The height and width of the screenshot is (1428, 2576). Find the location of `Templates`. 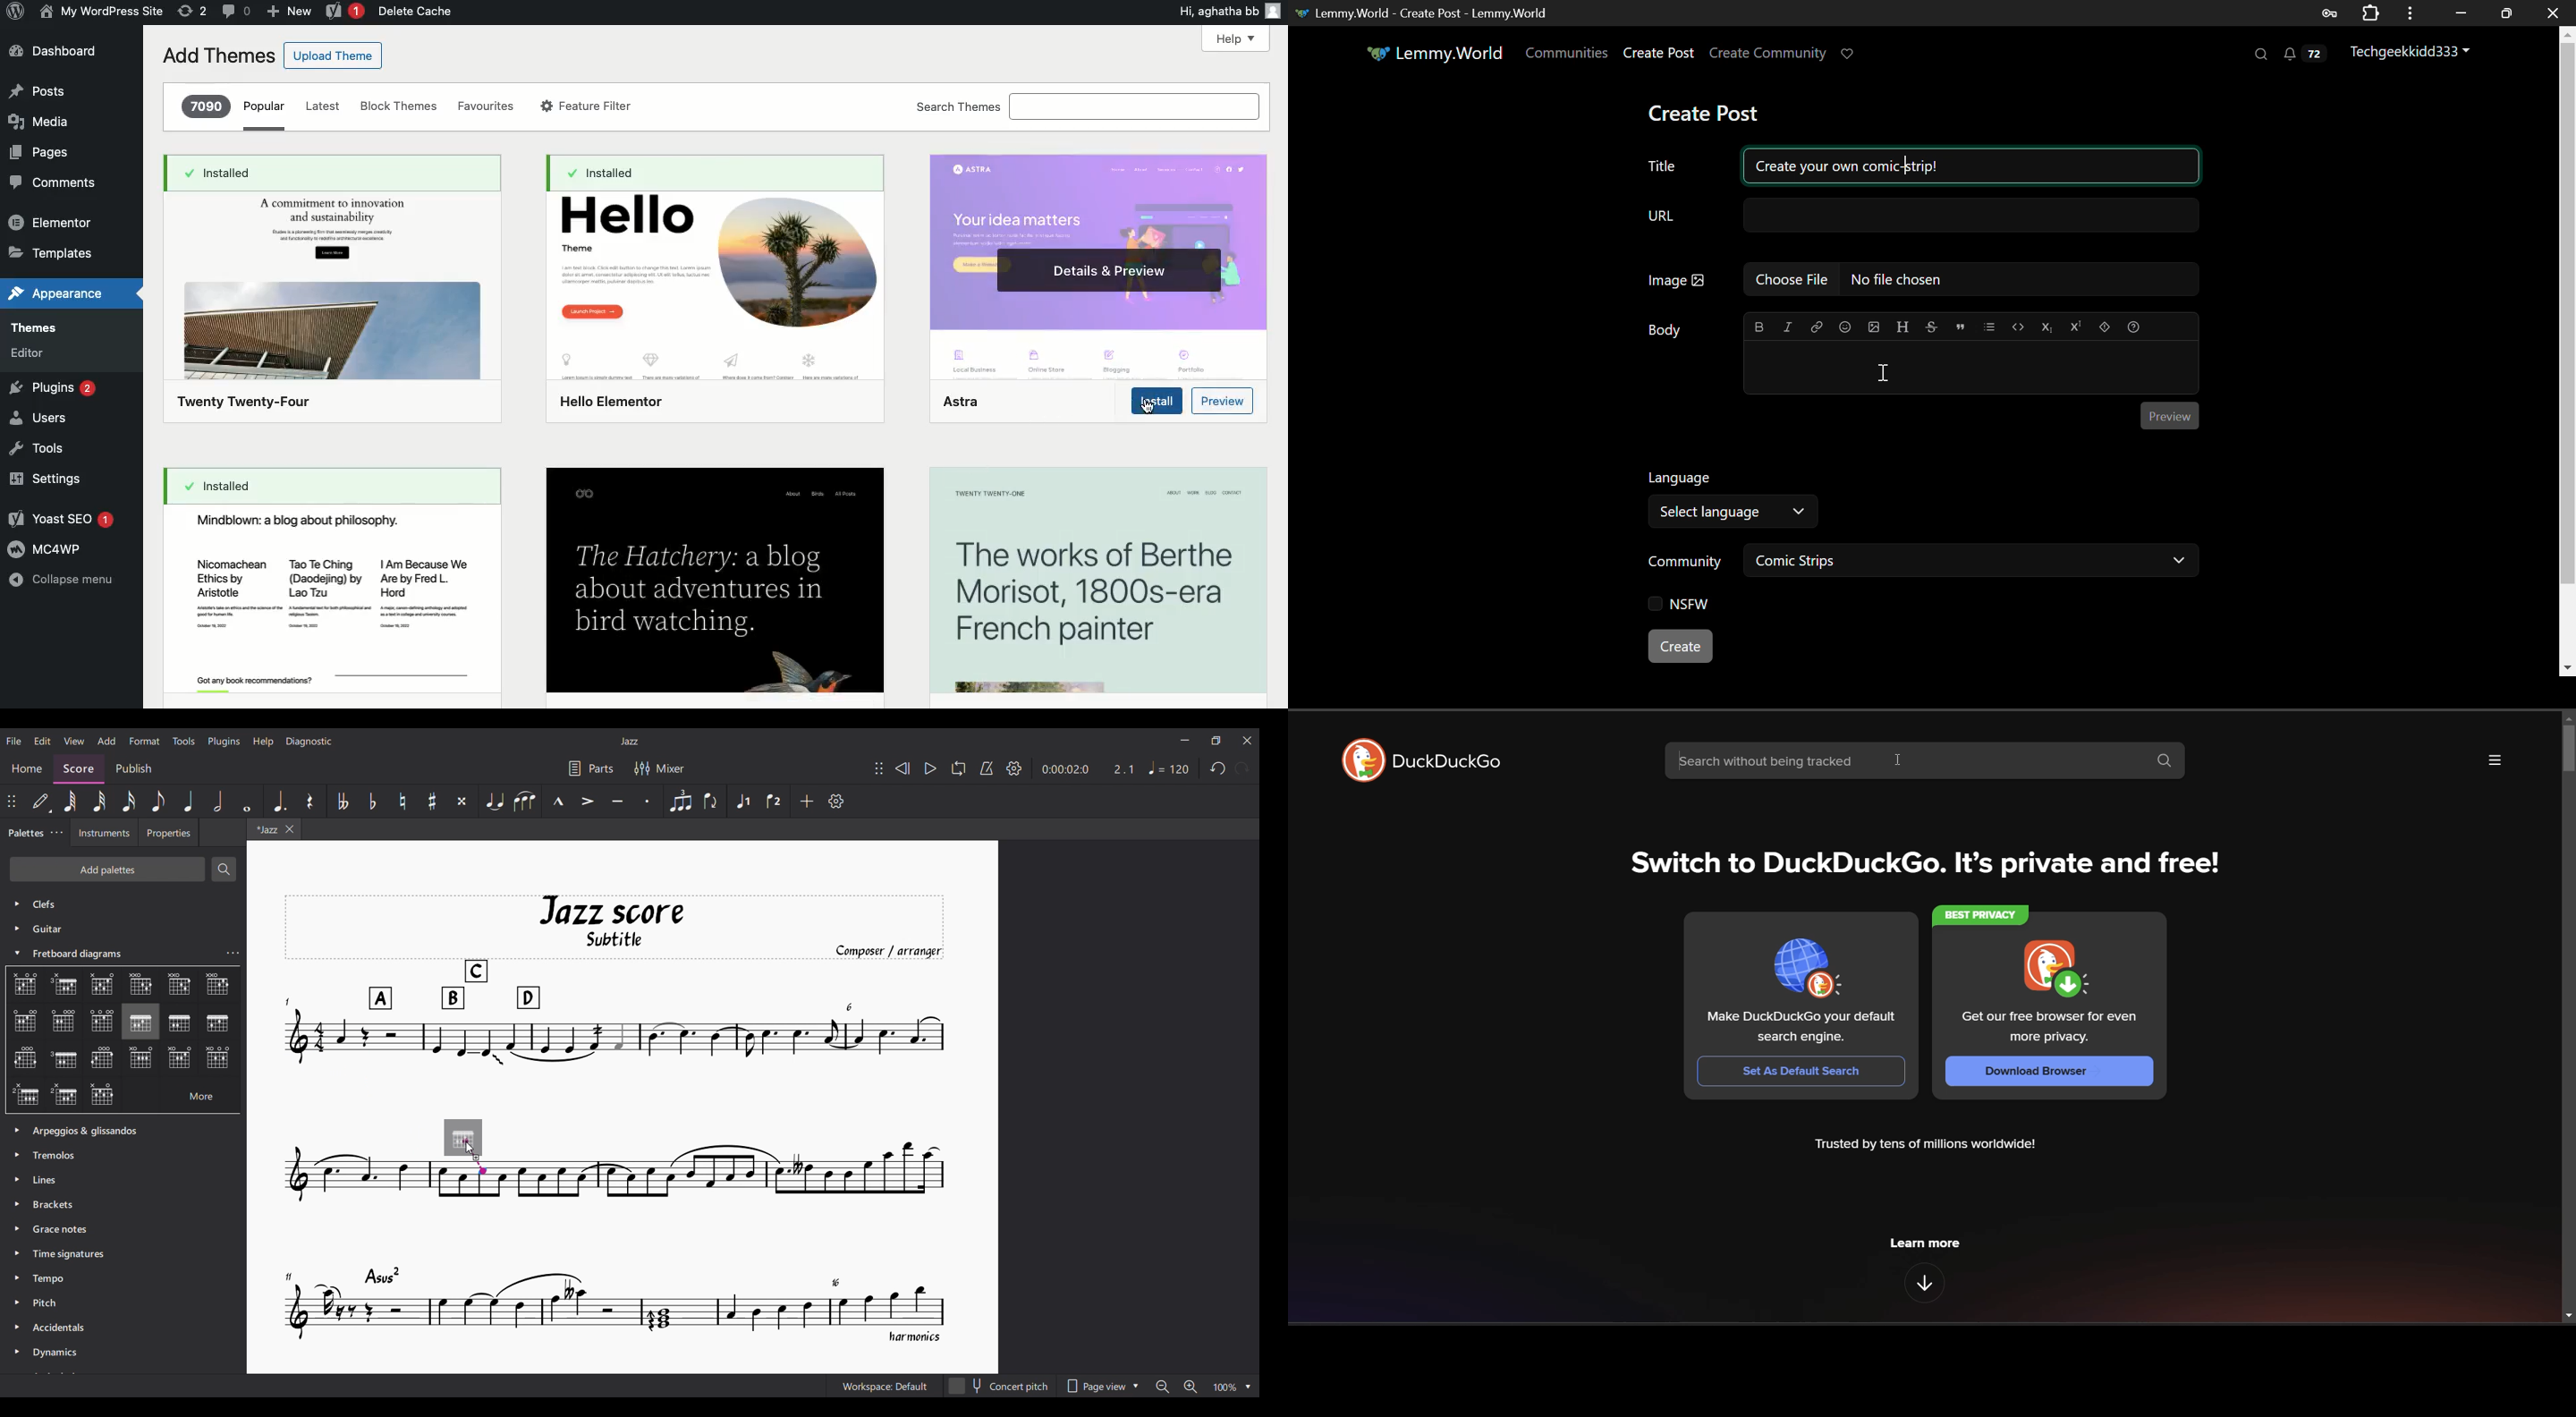

Templates is located at coordinates (54, 250).